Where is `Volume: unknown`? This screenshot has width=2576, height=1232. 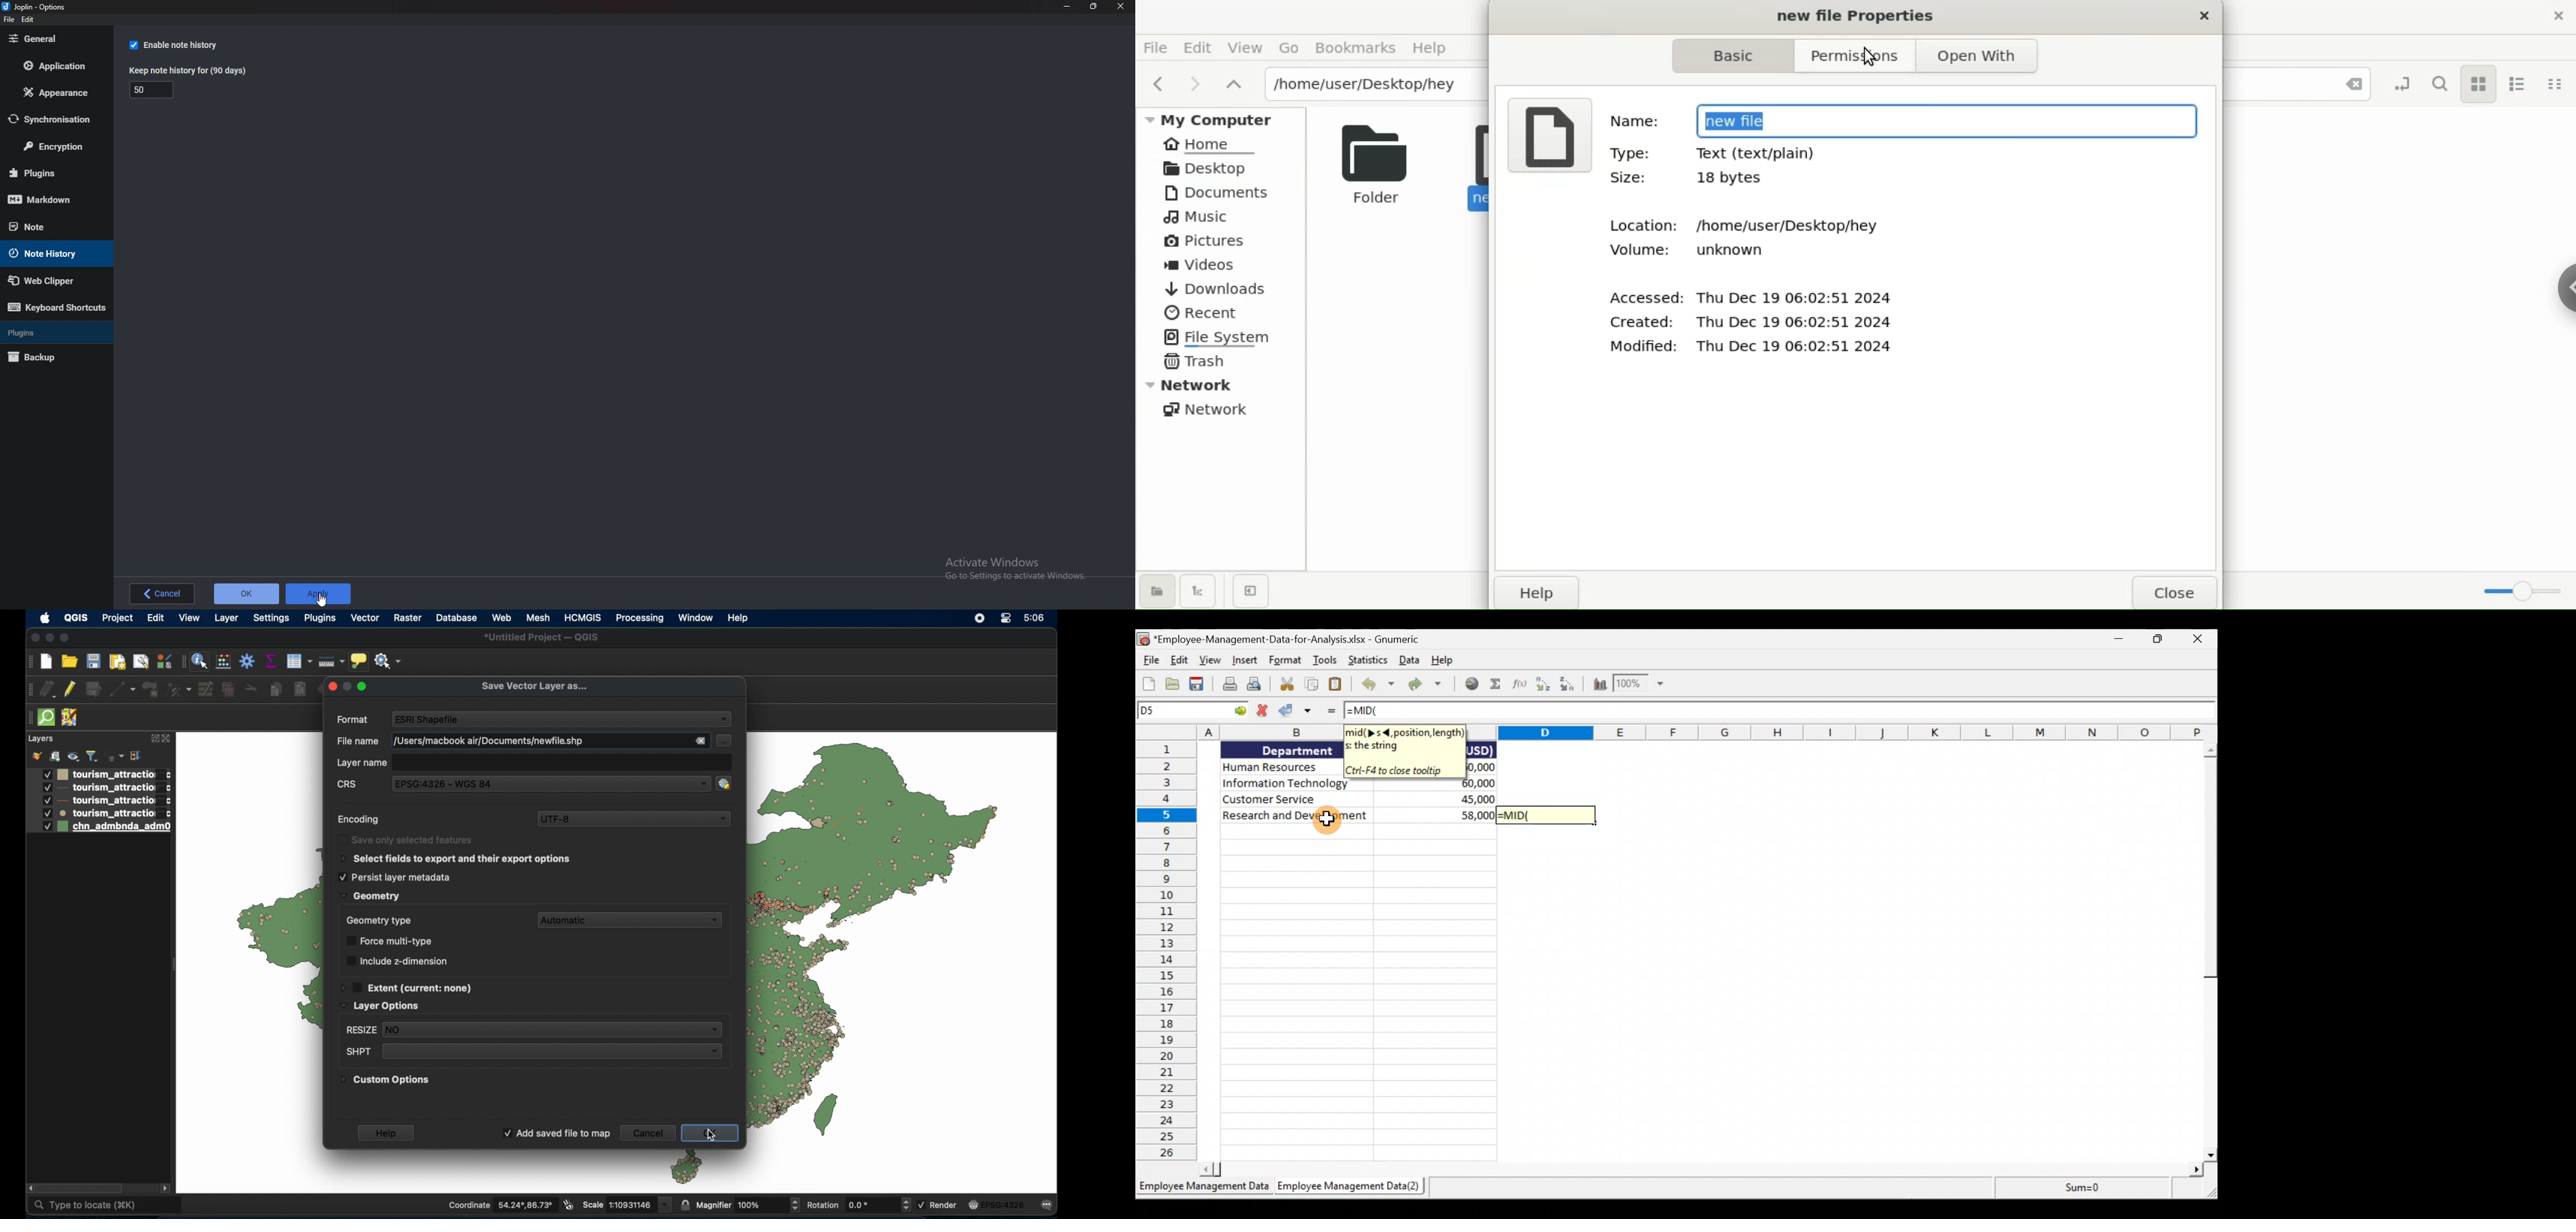 Volume: unknown is located at coordinates (1694, 251).